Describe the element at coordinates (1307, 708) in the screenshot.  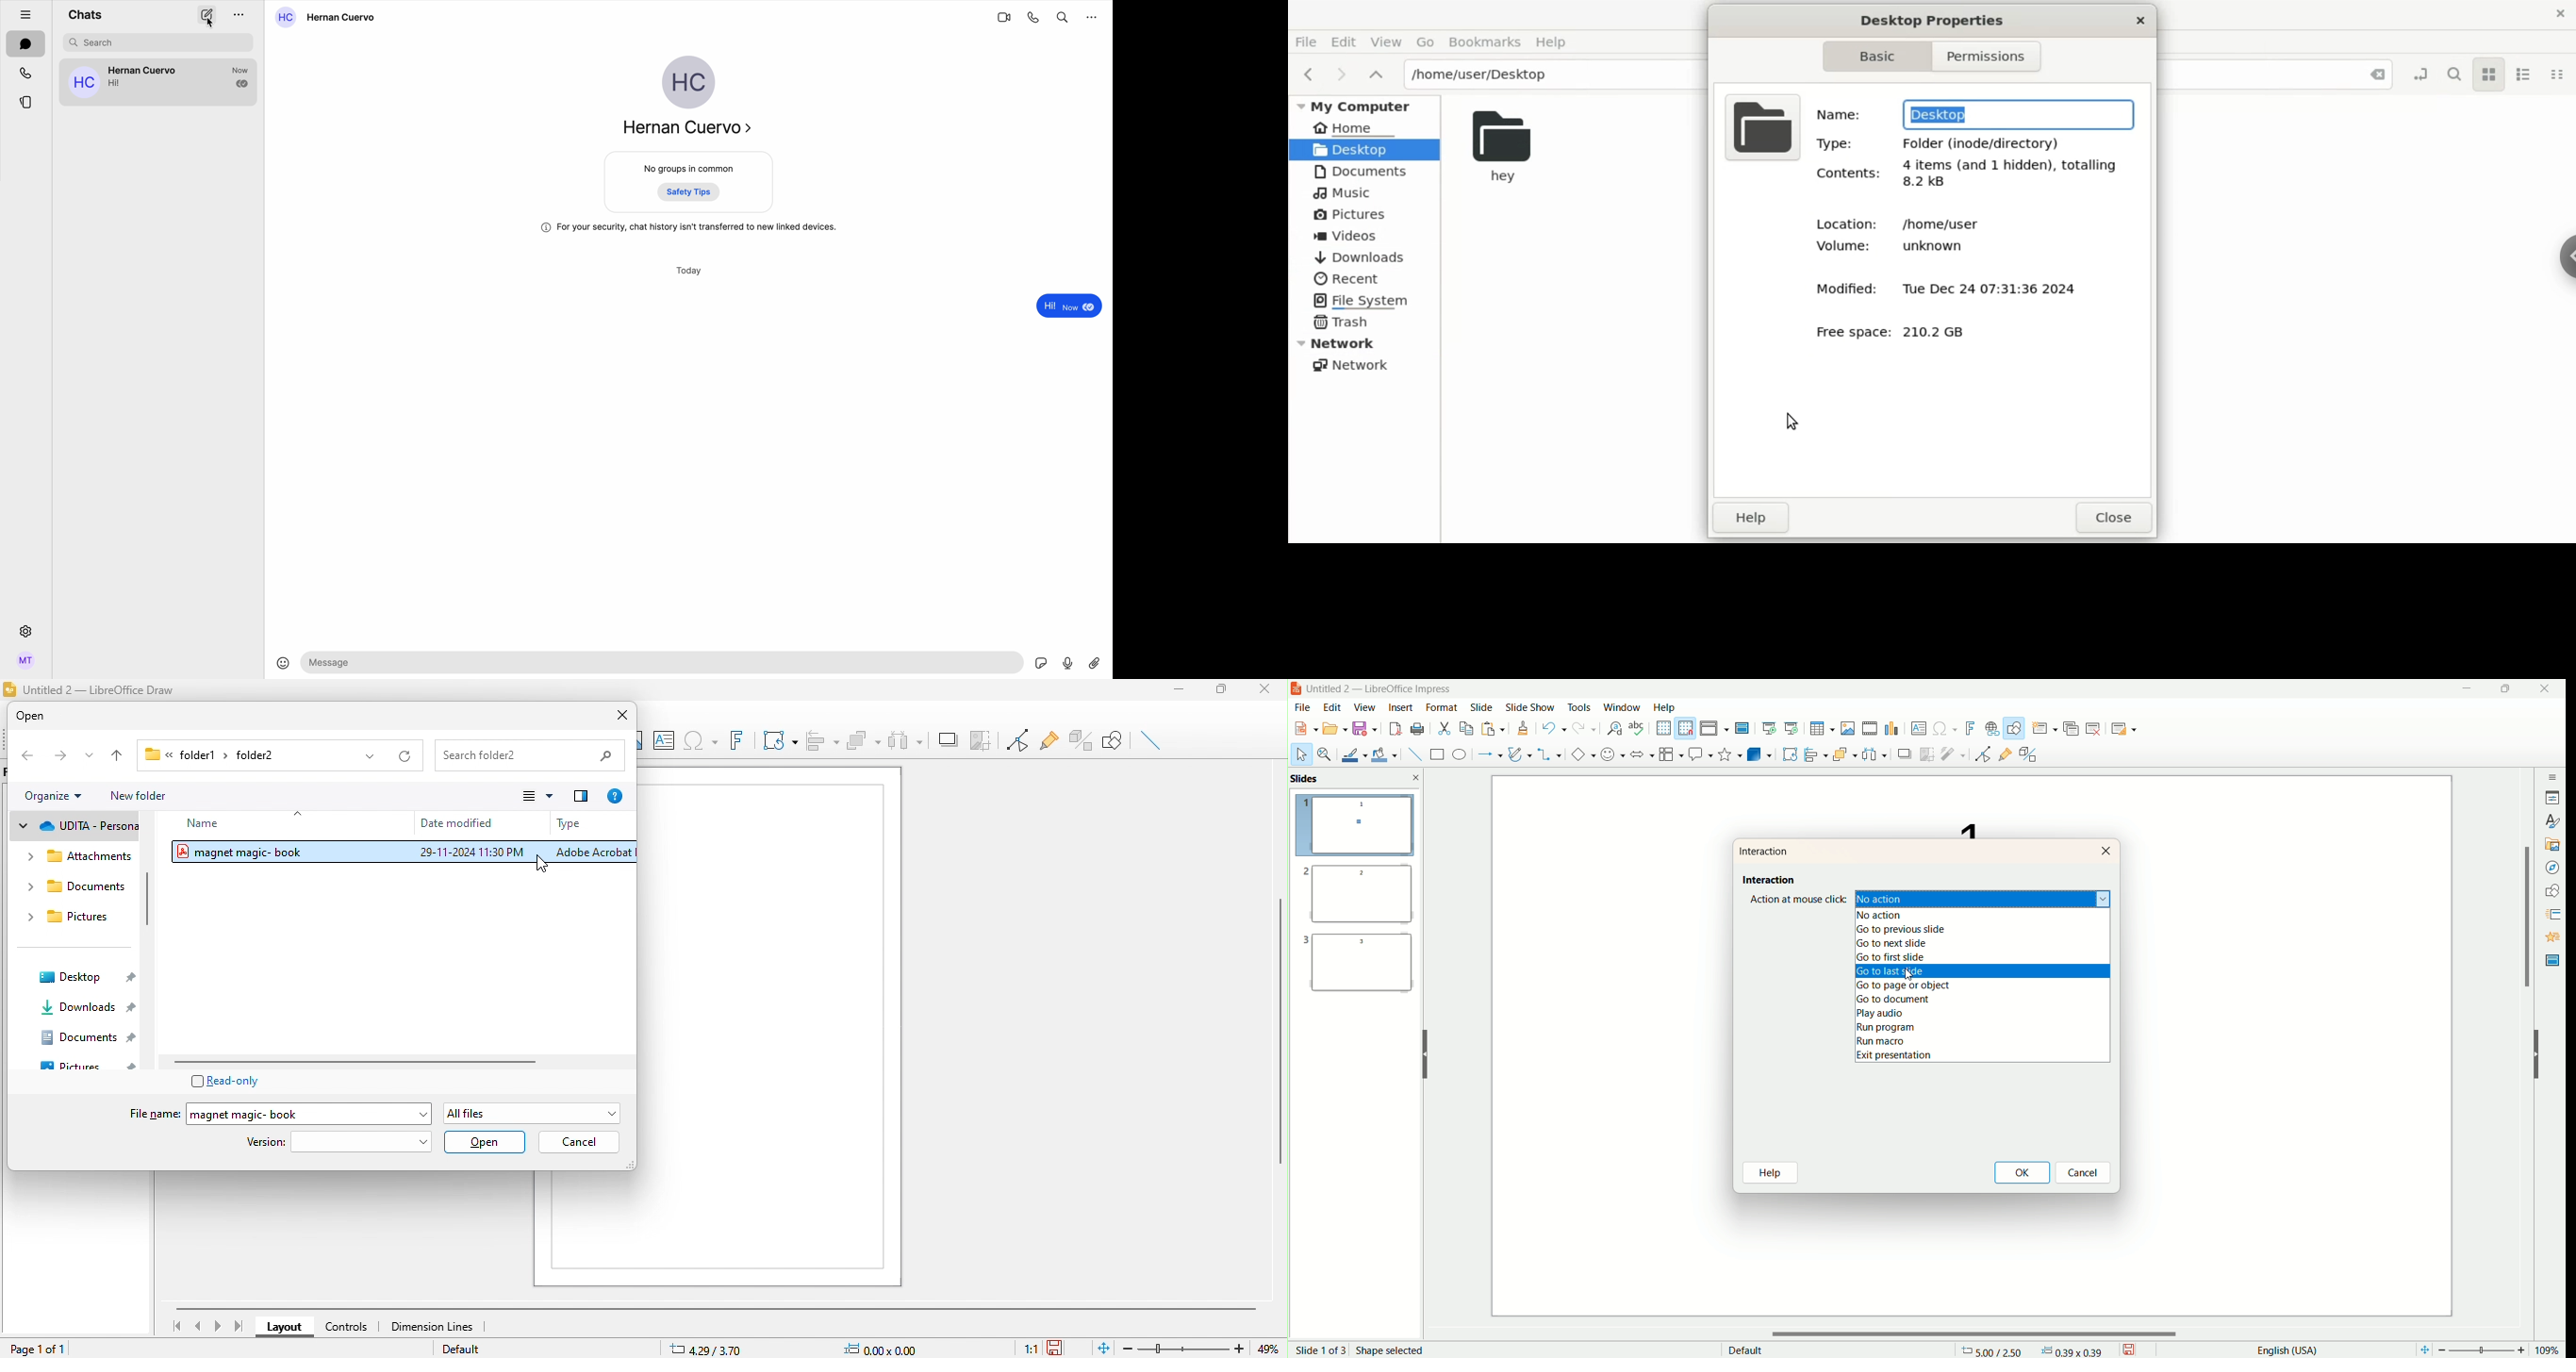
I see `file` at that location.